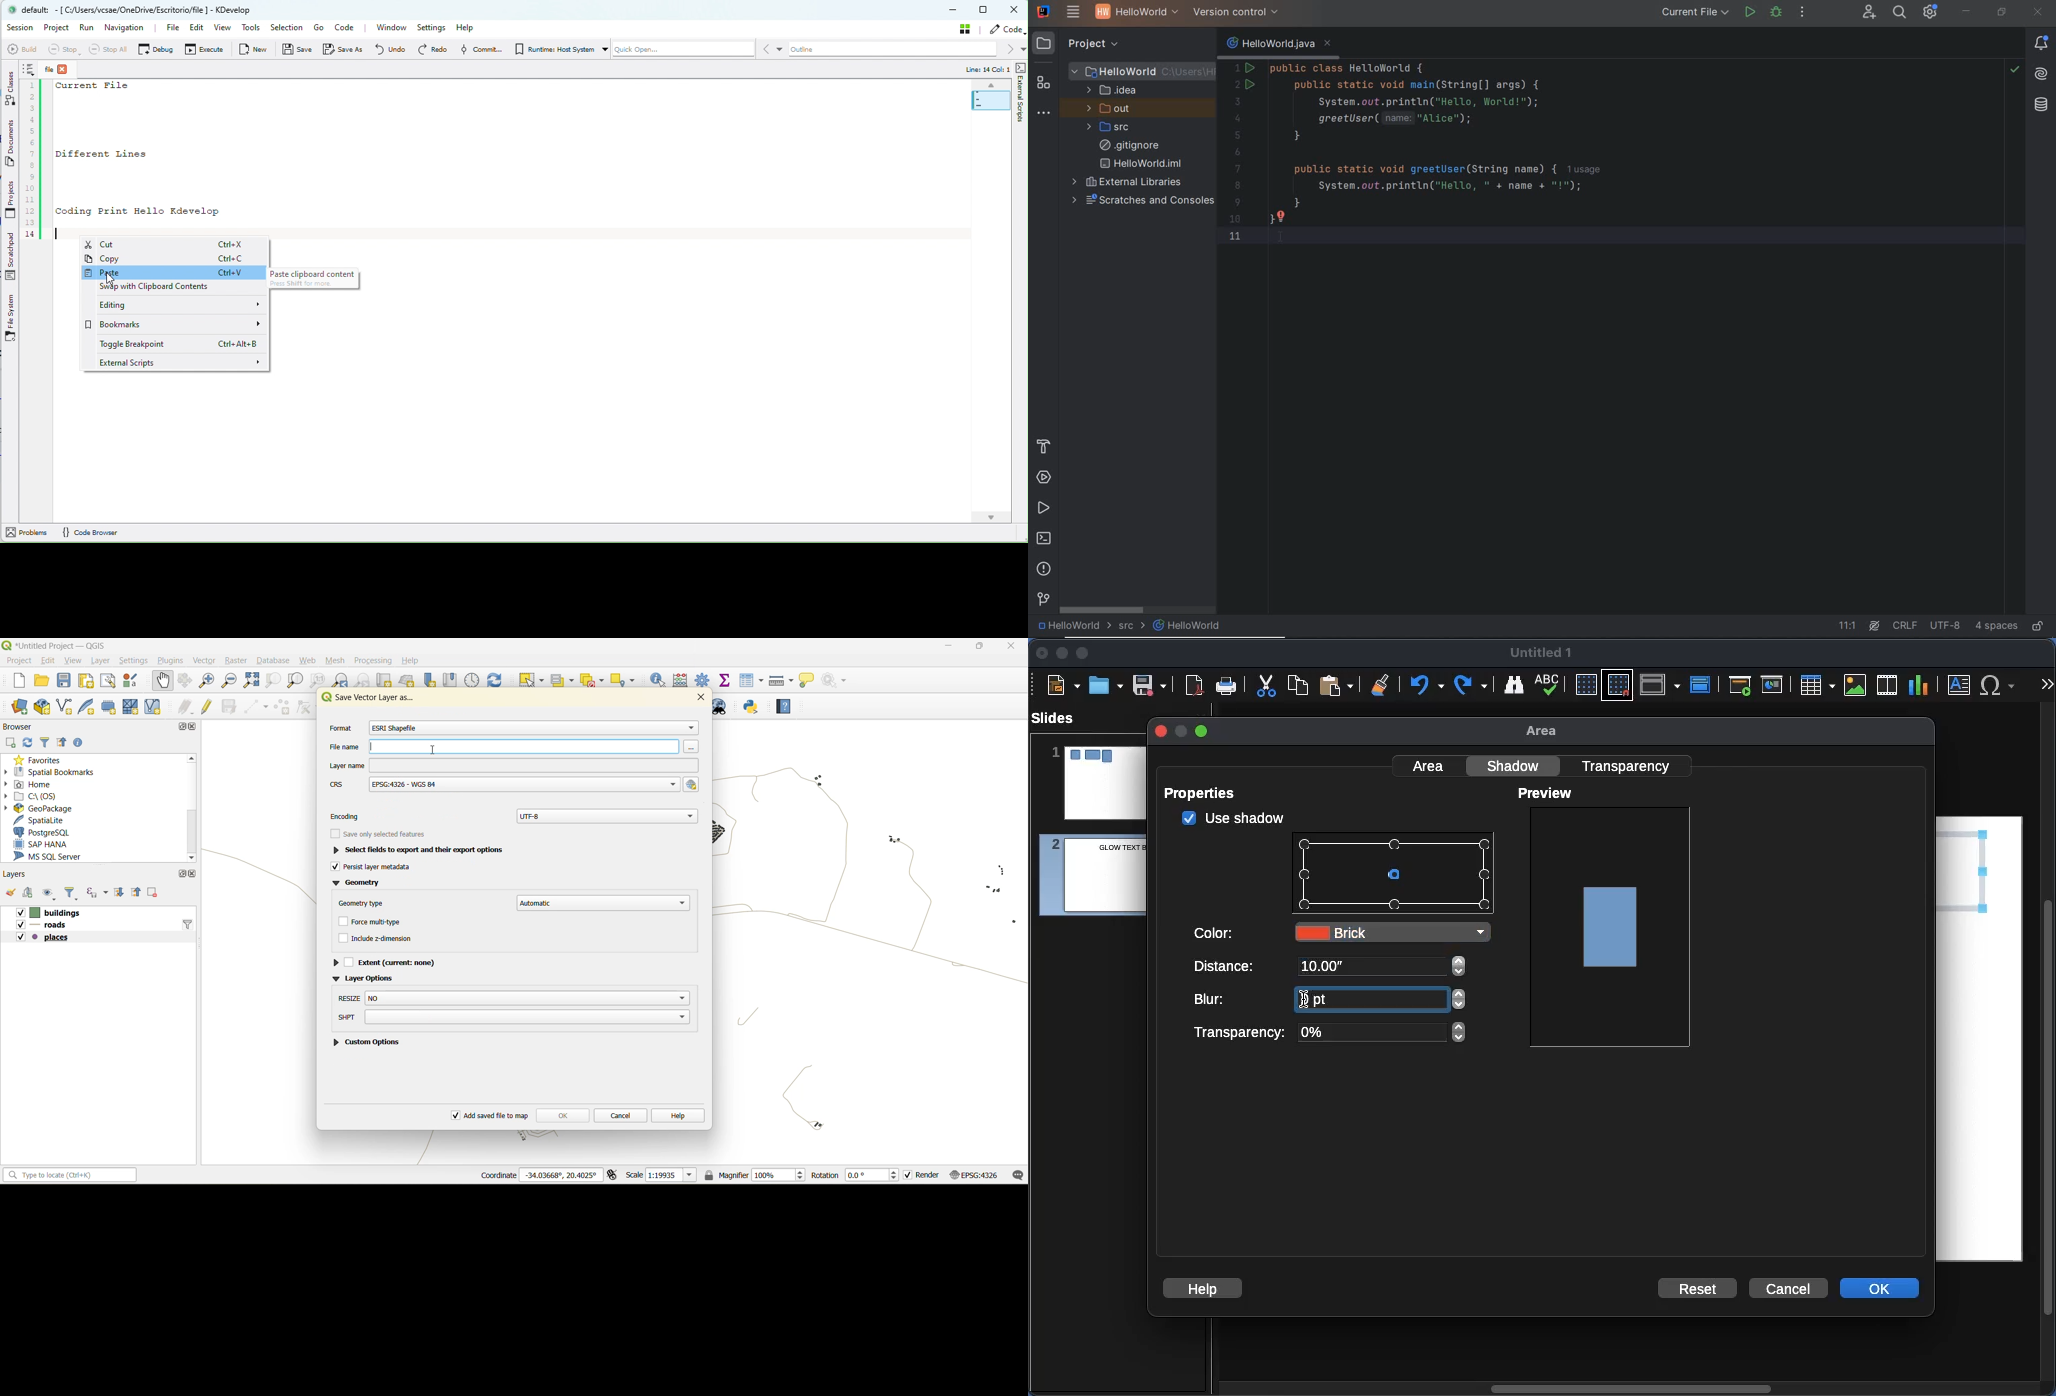 Image resolution: width=2072 pixels, height=1400 pixels. What do you see at coordinates (704, 680) in the screenshot?
I see `toolbox` at bounding box center [704, 680].